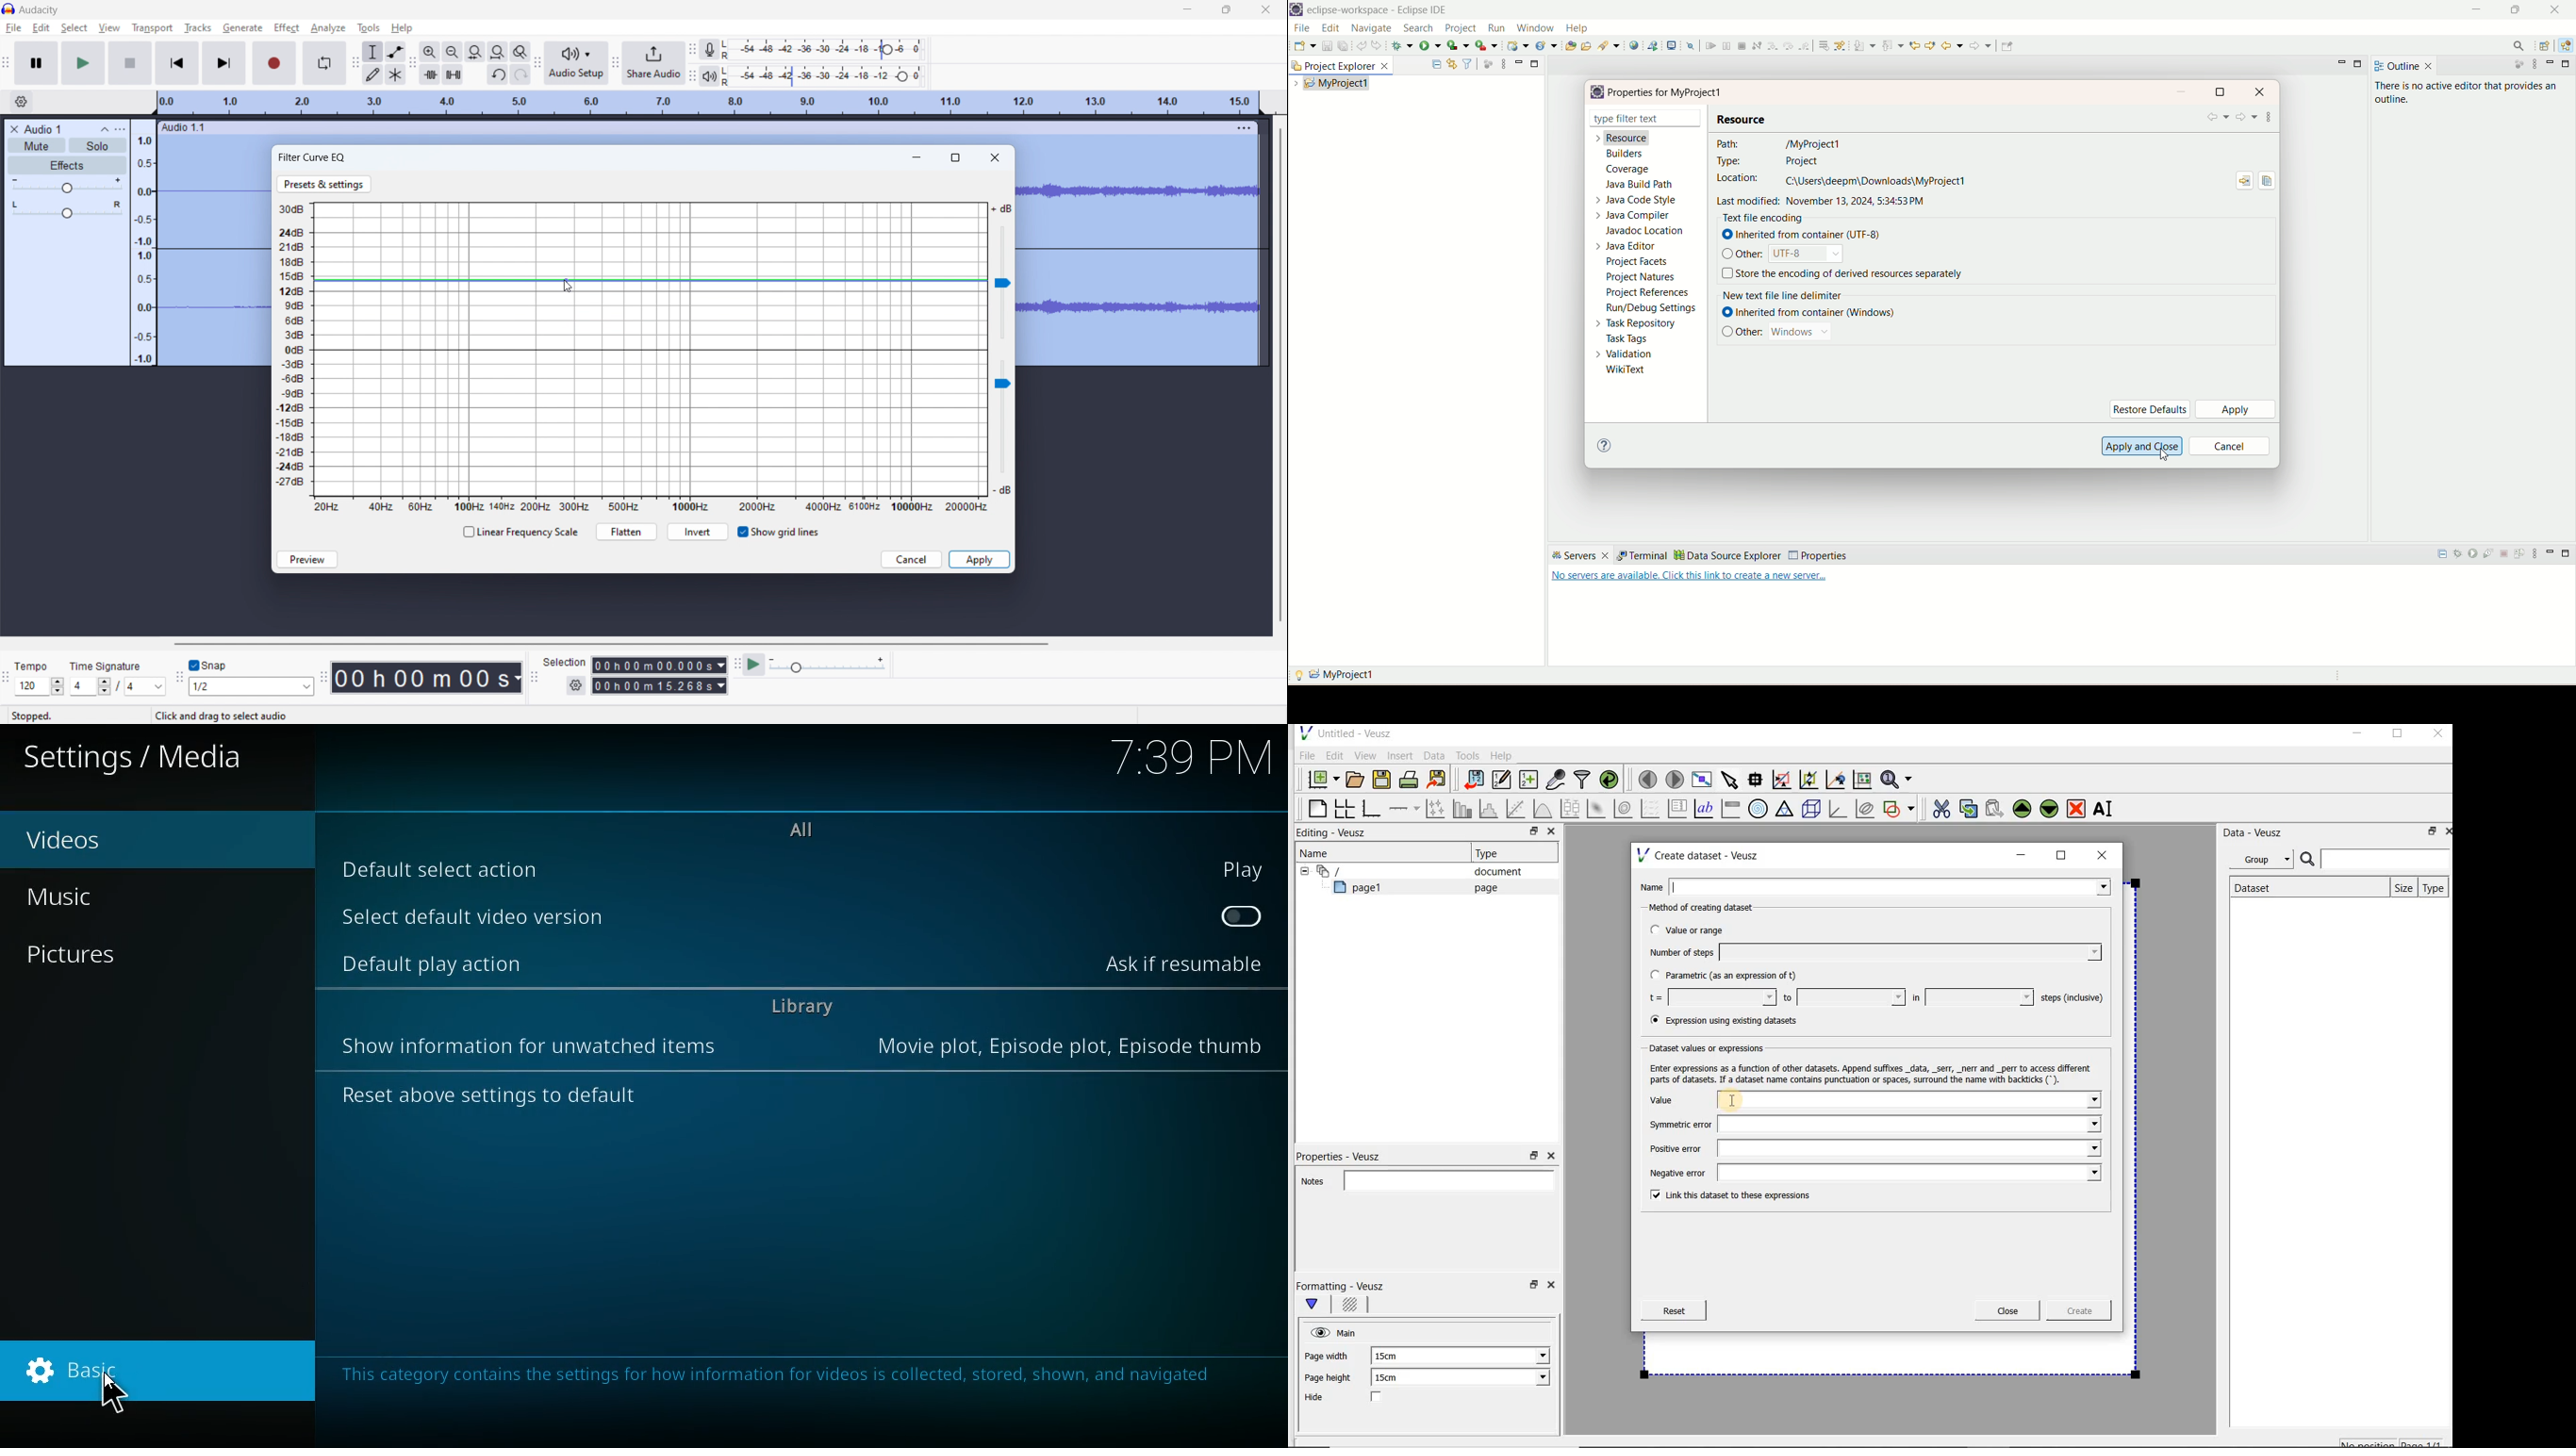  Describe the element at coordinates (1001, 430) in the screenshot. I see `volume slider` at that location.